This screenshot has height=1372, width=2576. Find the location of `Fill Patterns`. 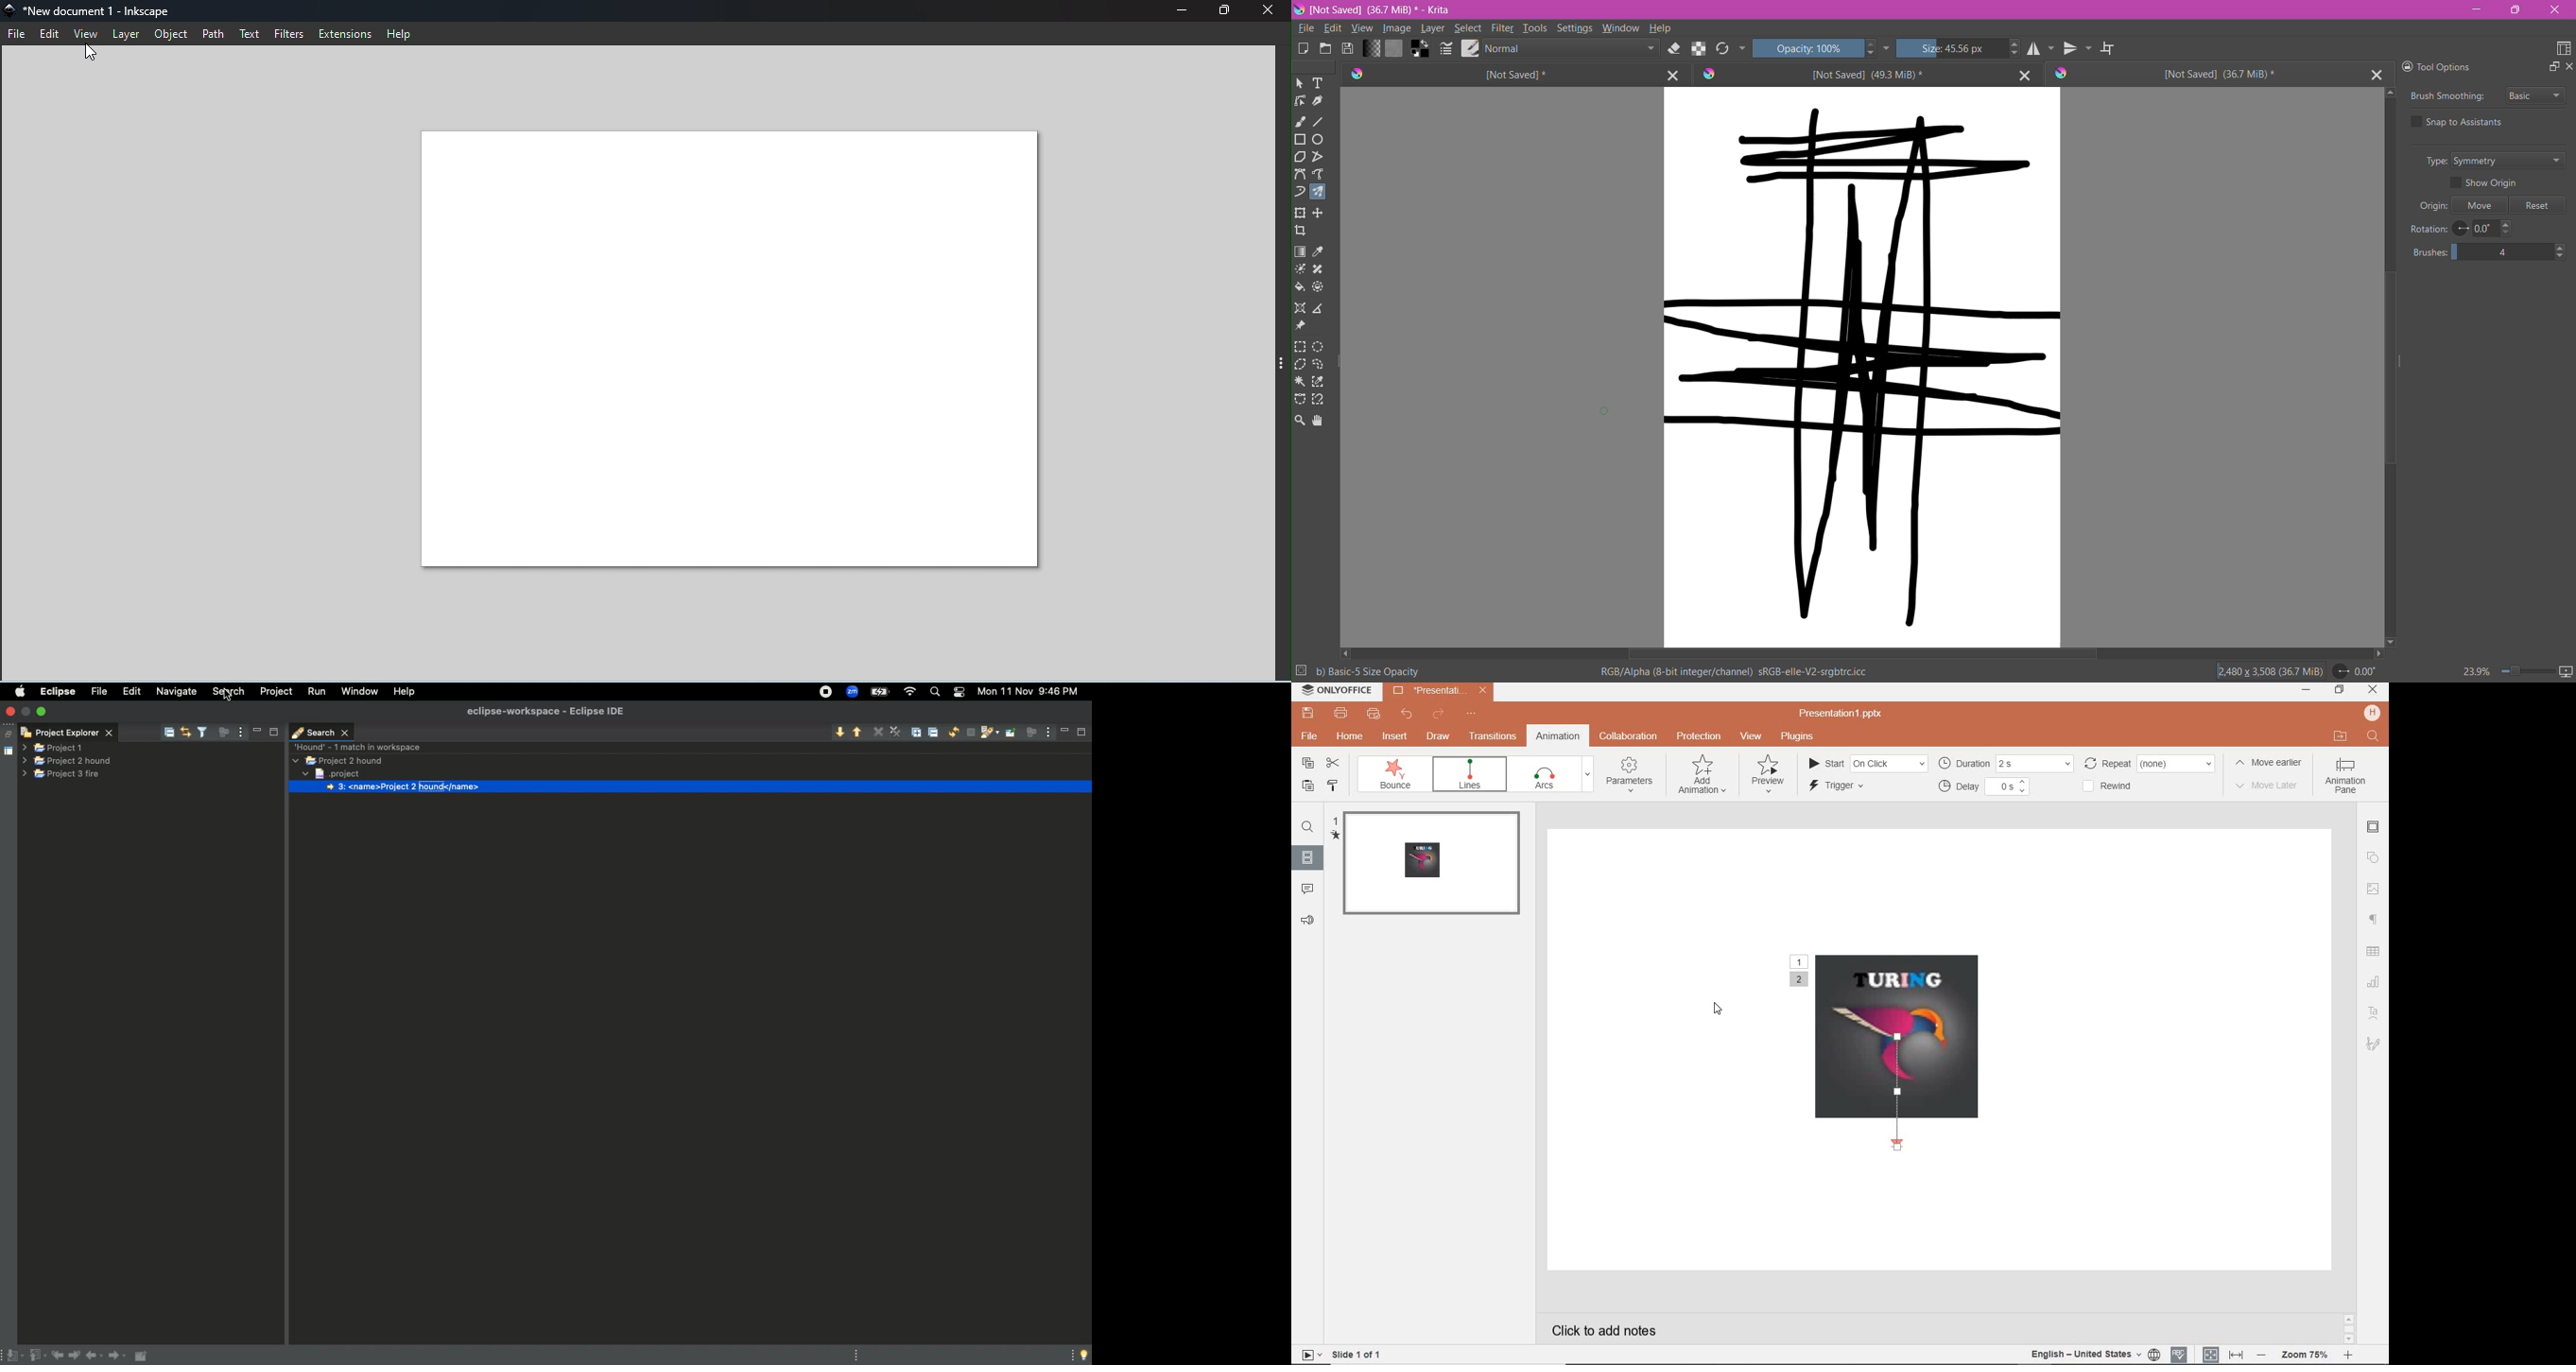

Fill Patterns is located at coordinates (1395, 48).